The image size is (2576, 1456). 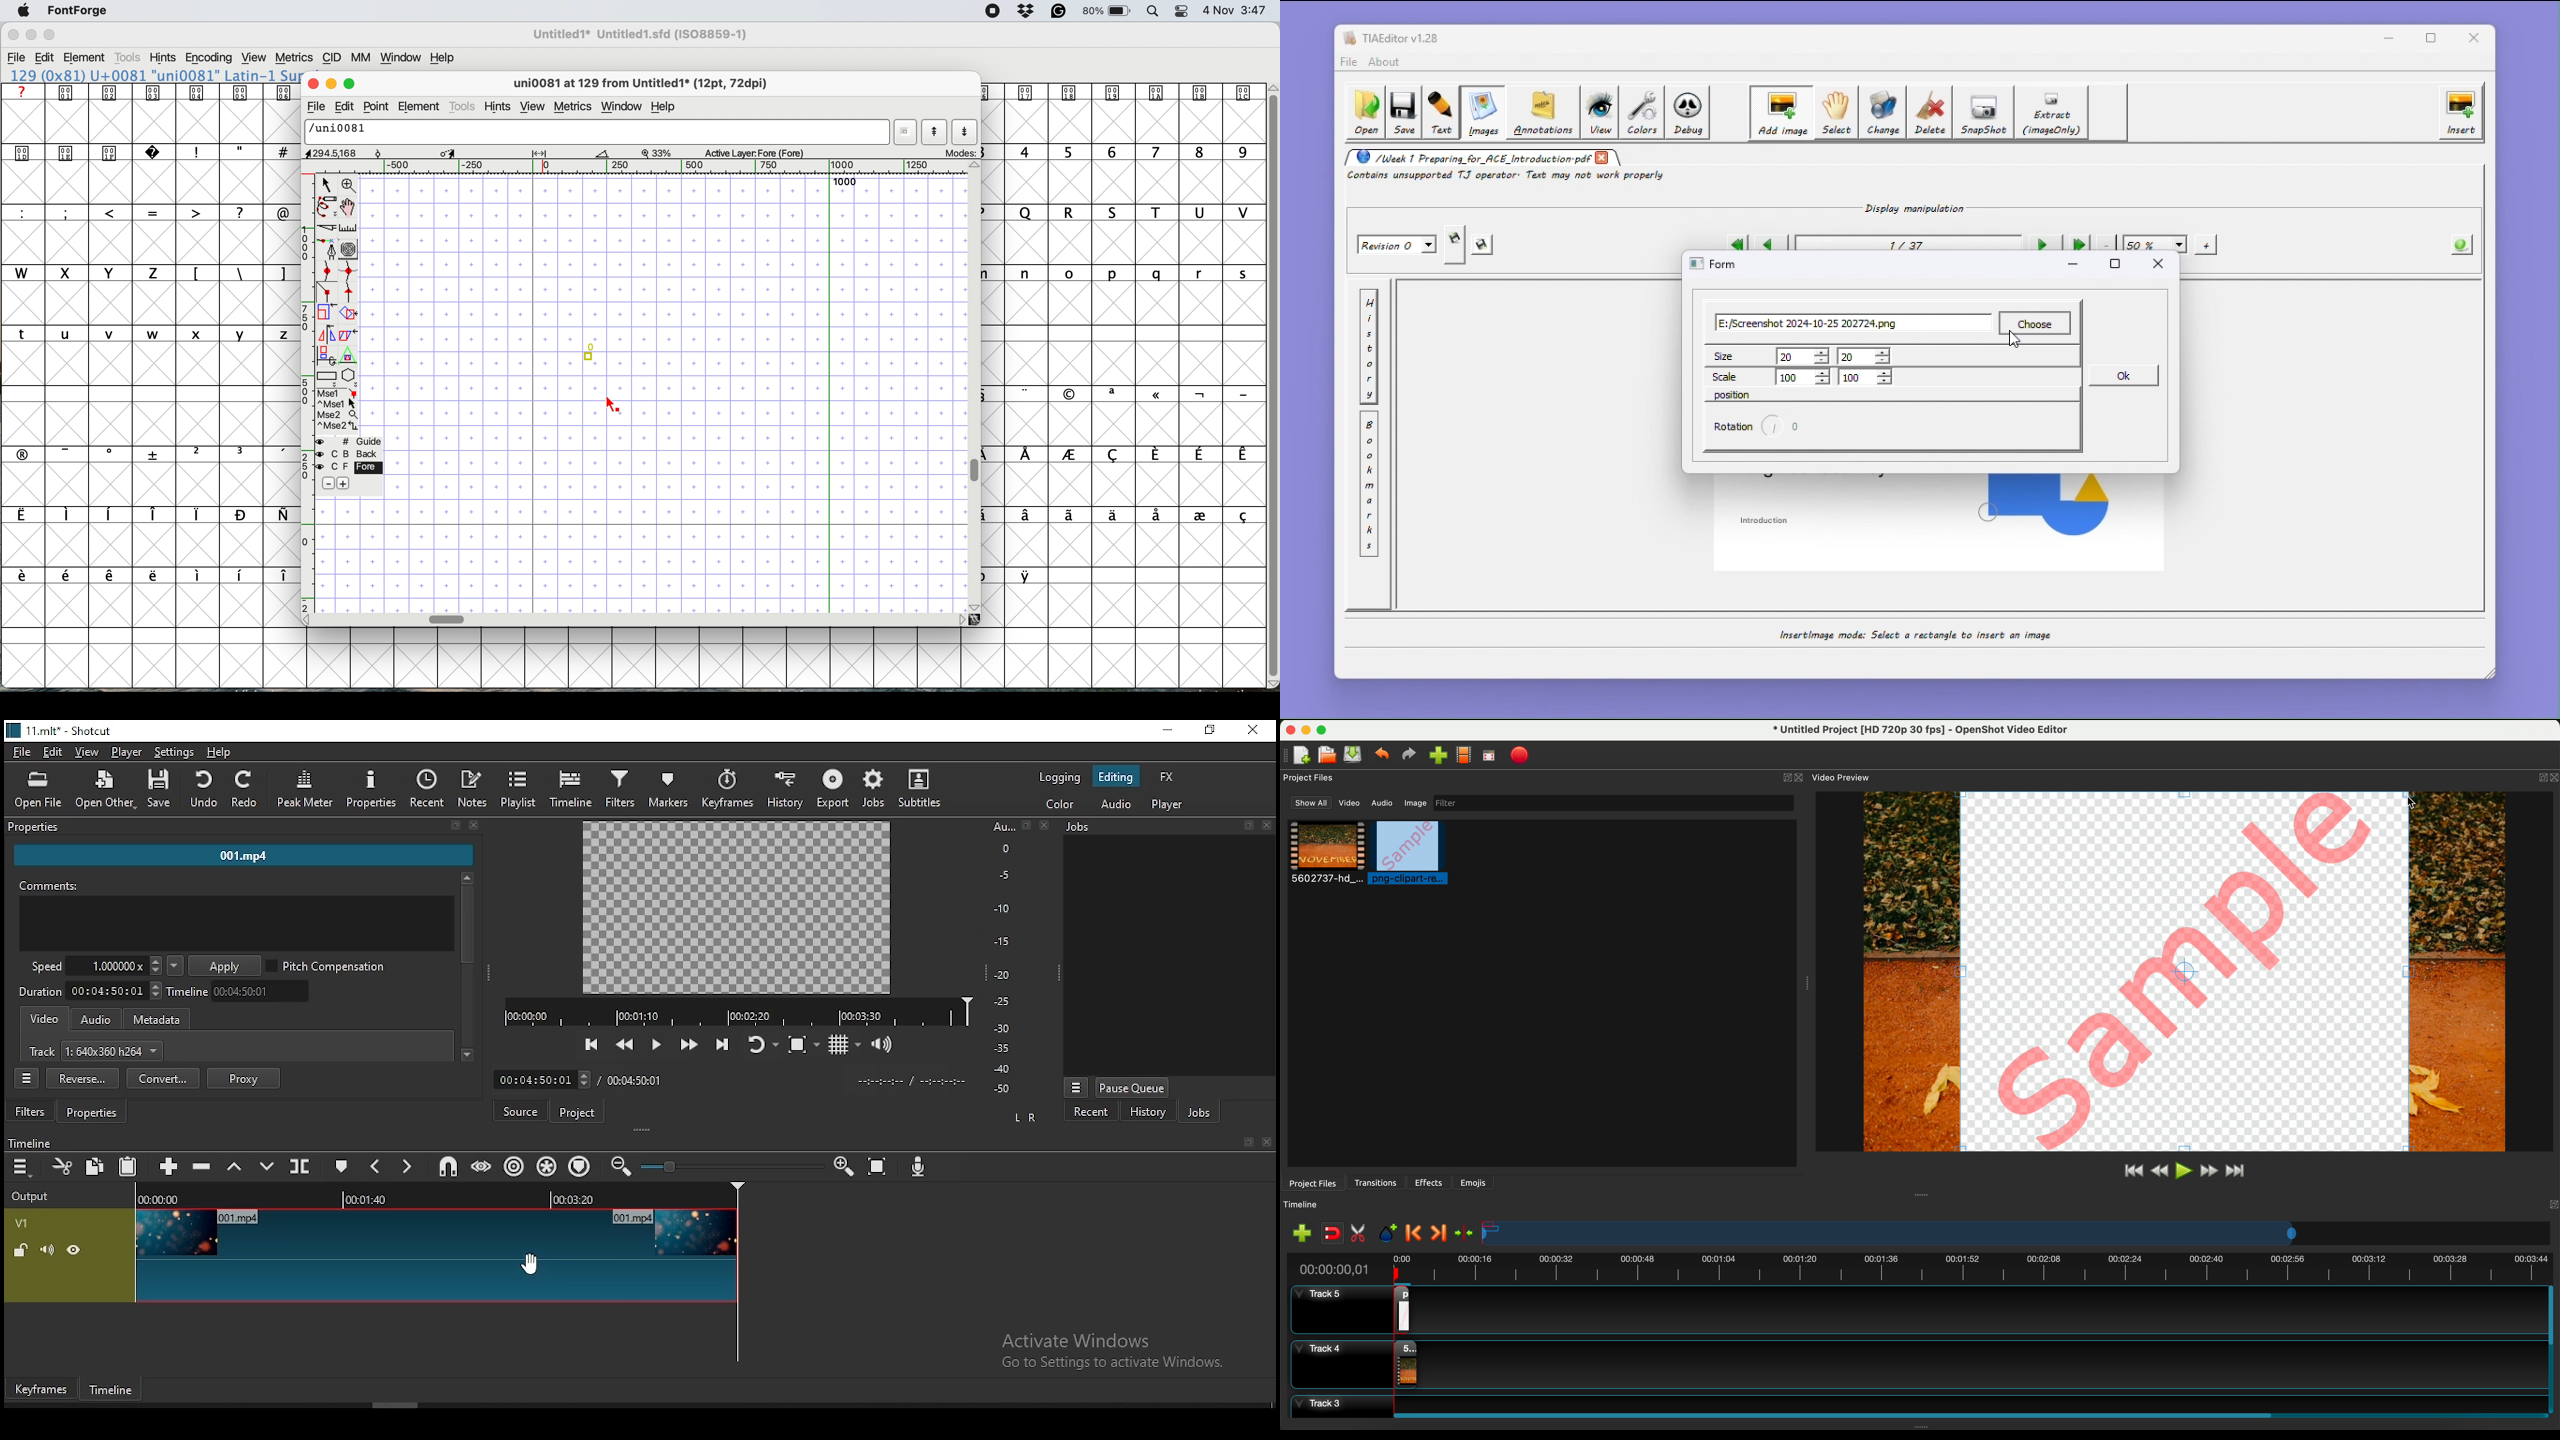 I want to click on add a point then drag out its points, so click(x=328, y=248).